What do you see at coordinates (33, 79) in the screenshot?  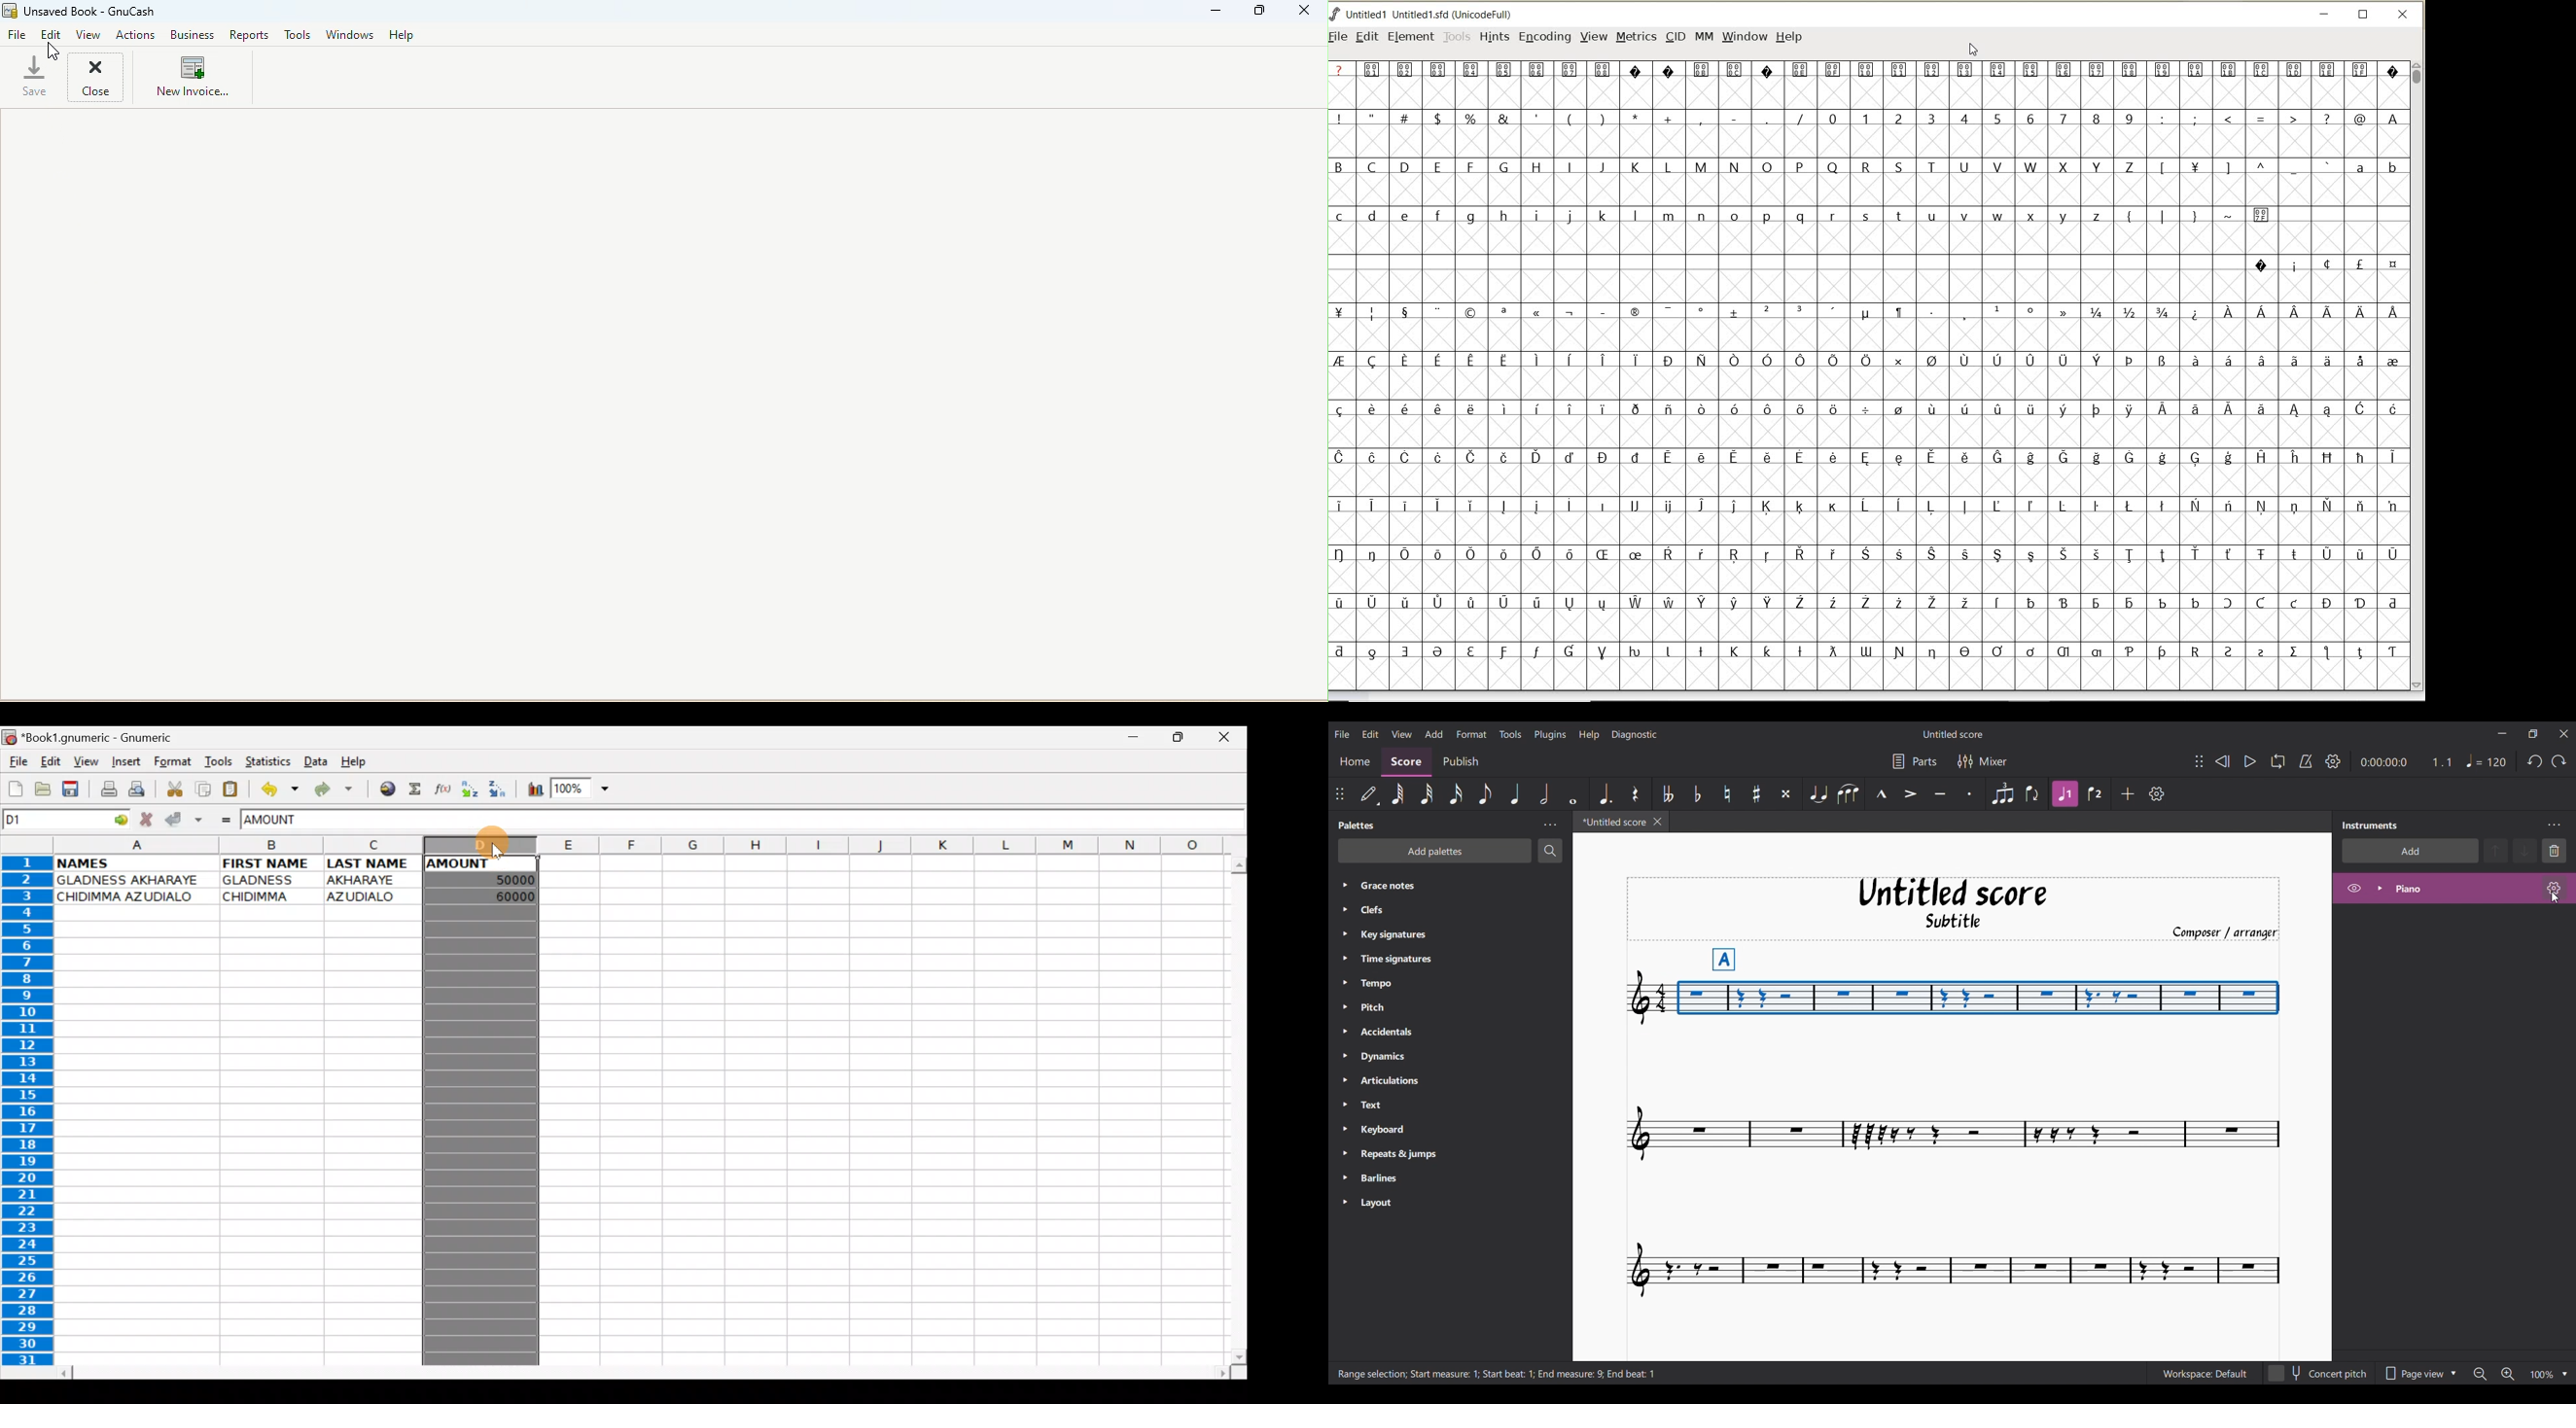 I see `Save` at bounding box center [33, 79].